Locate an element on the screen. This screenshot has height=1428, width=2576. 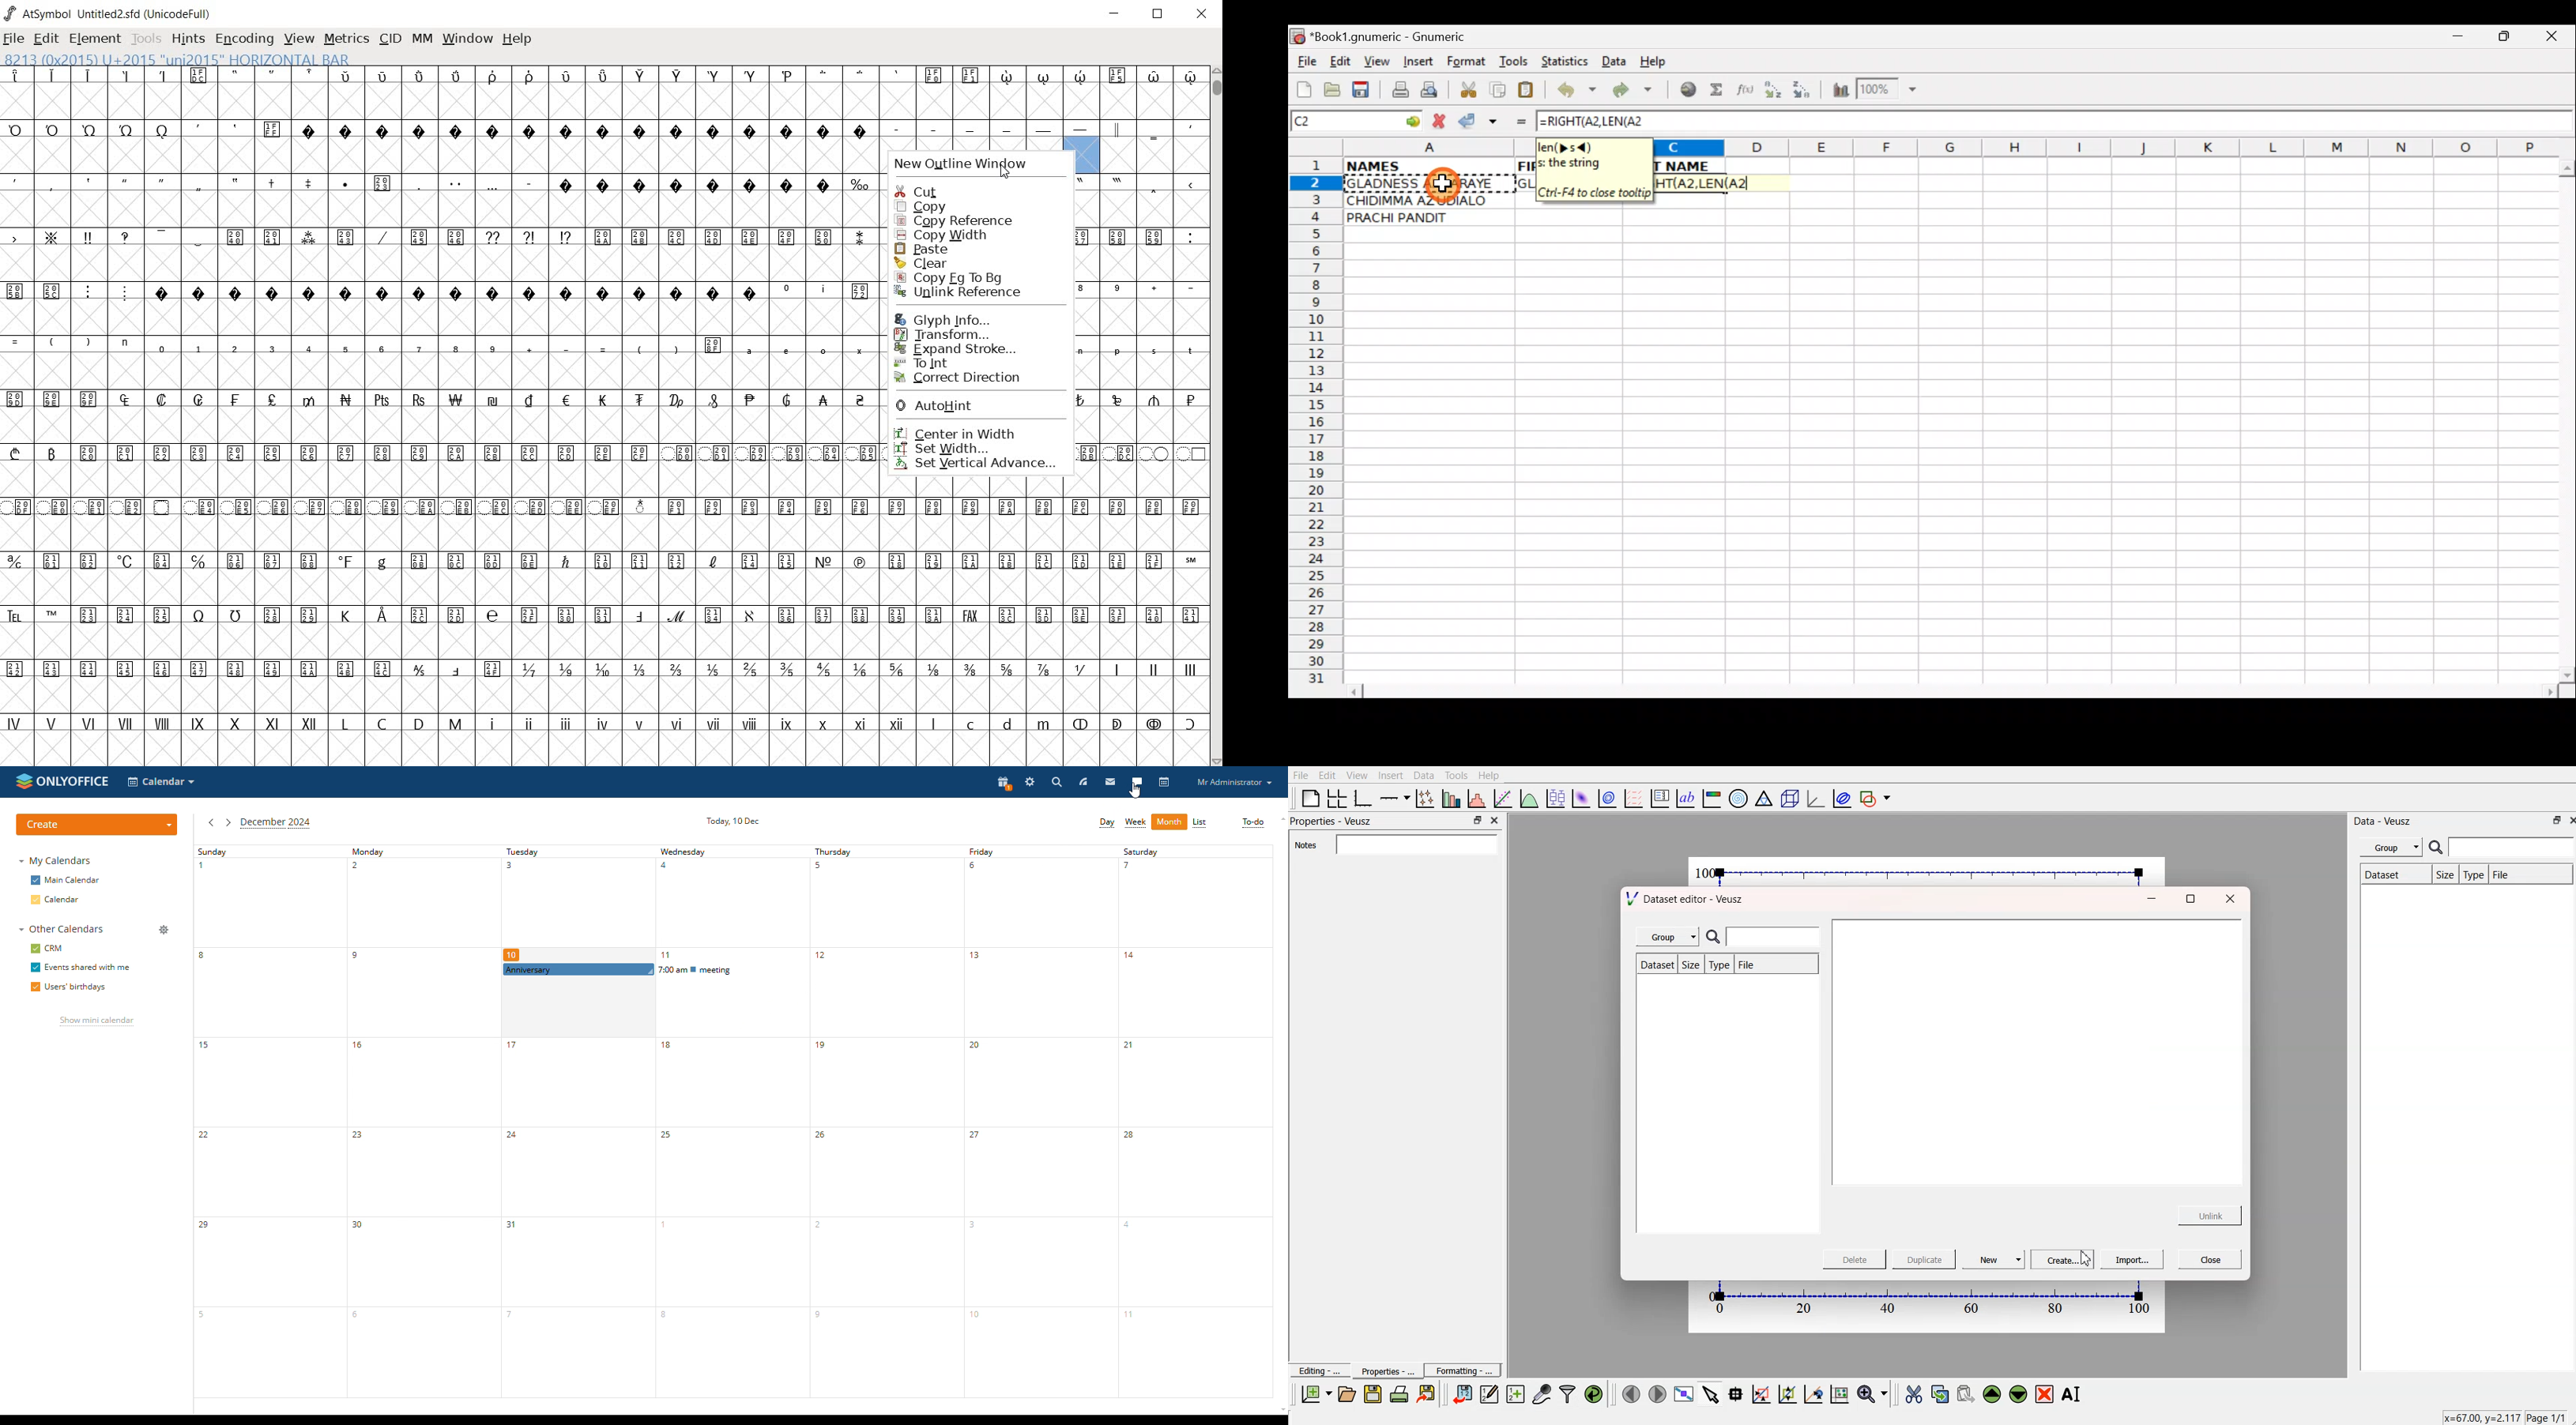
set vertical advance is located at coordinates (981, 464).